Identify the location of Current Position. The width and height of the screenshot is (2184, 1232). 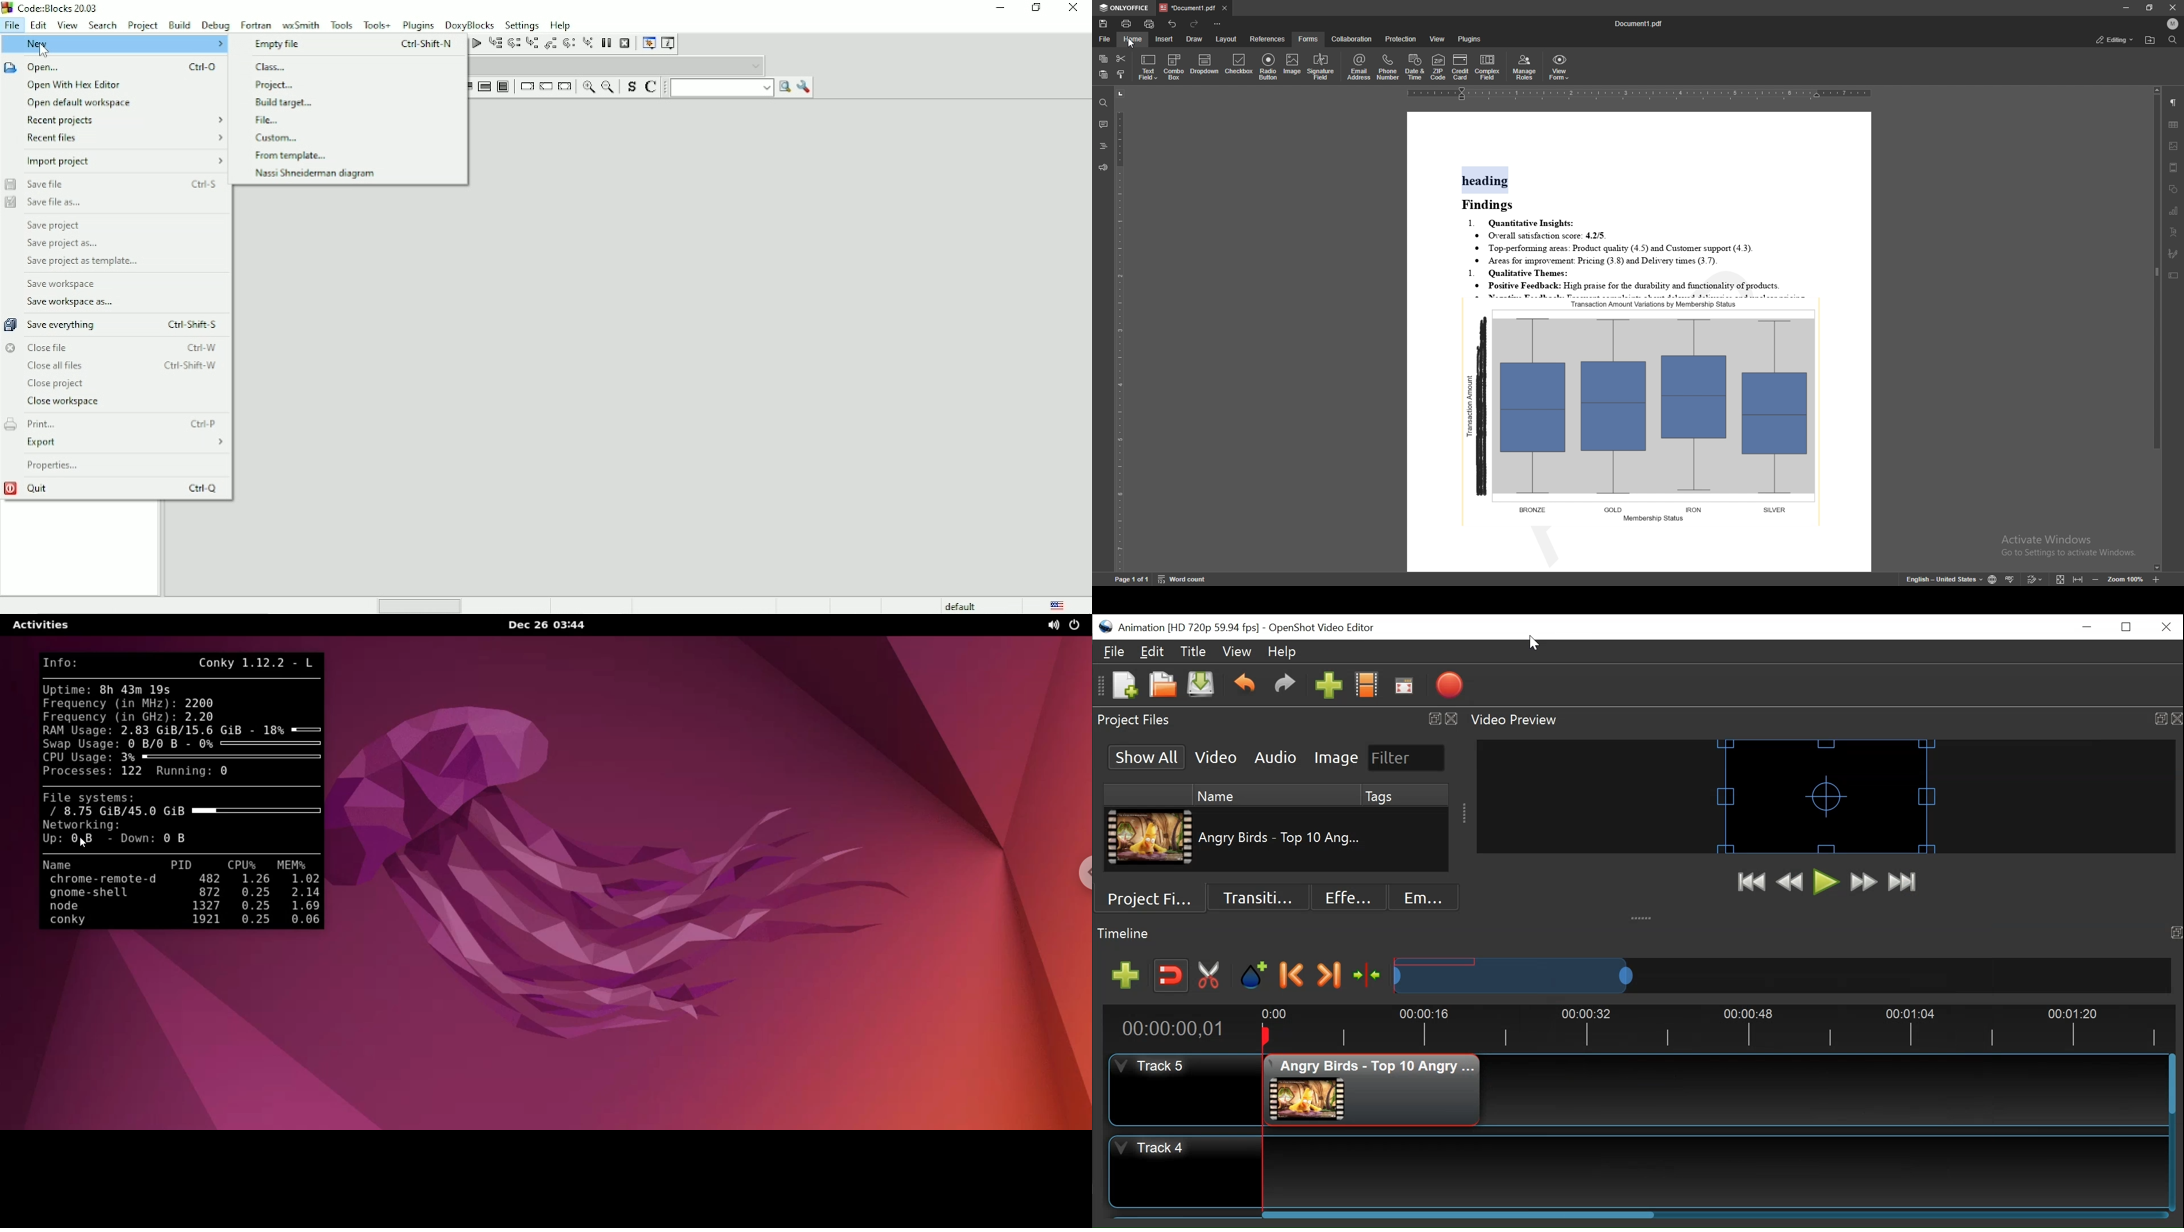
(1176, 1030).